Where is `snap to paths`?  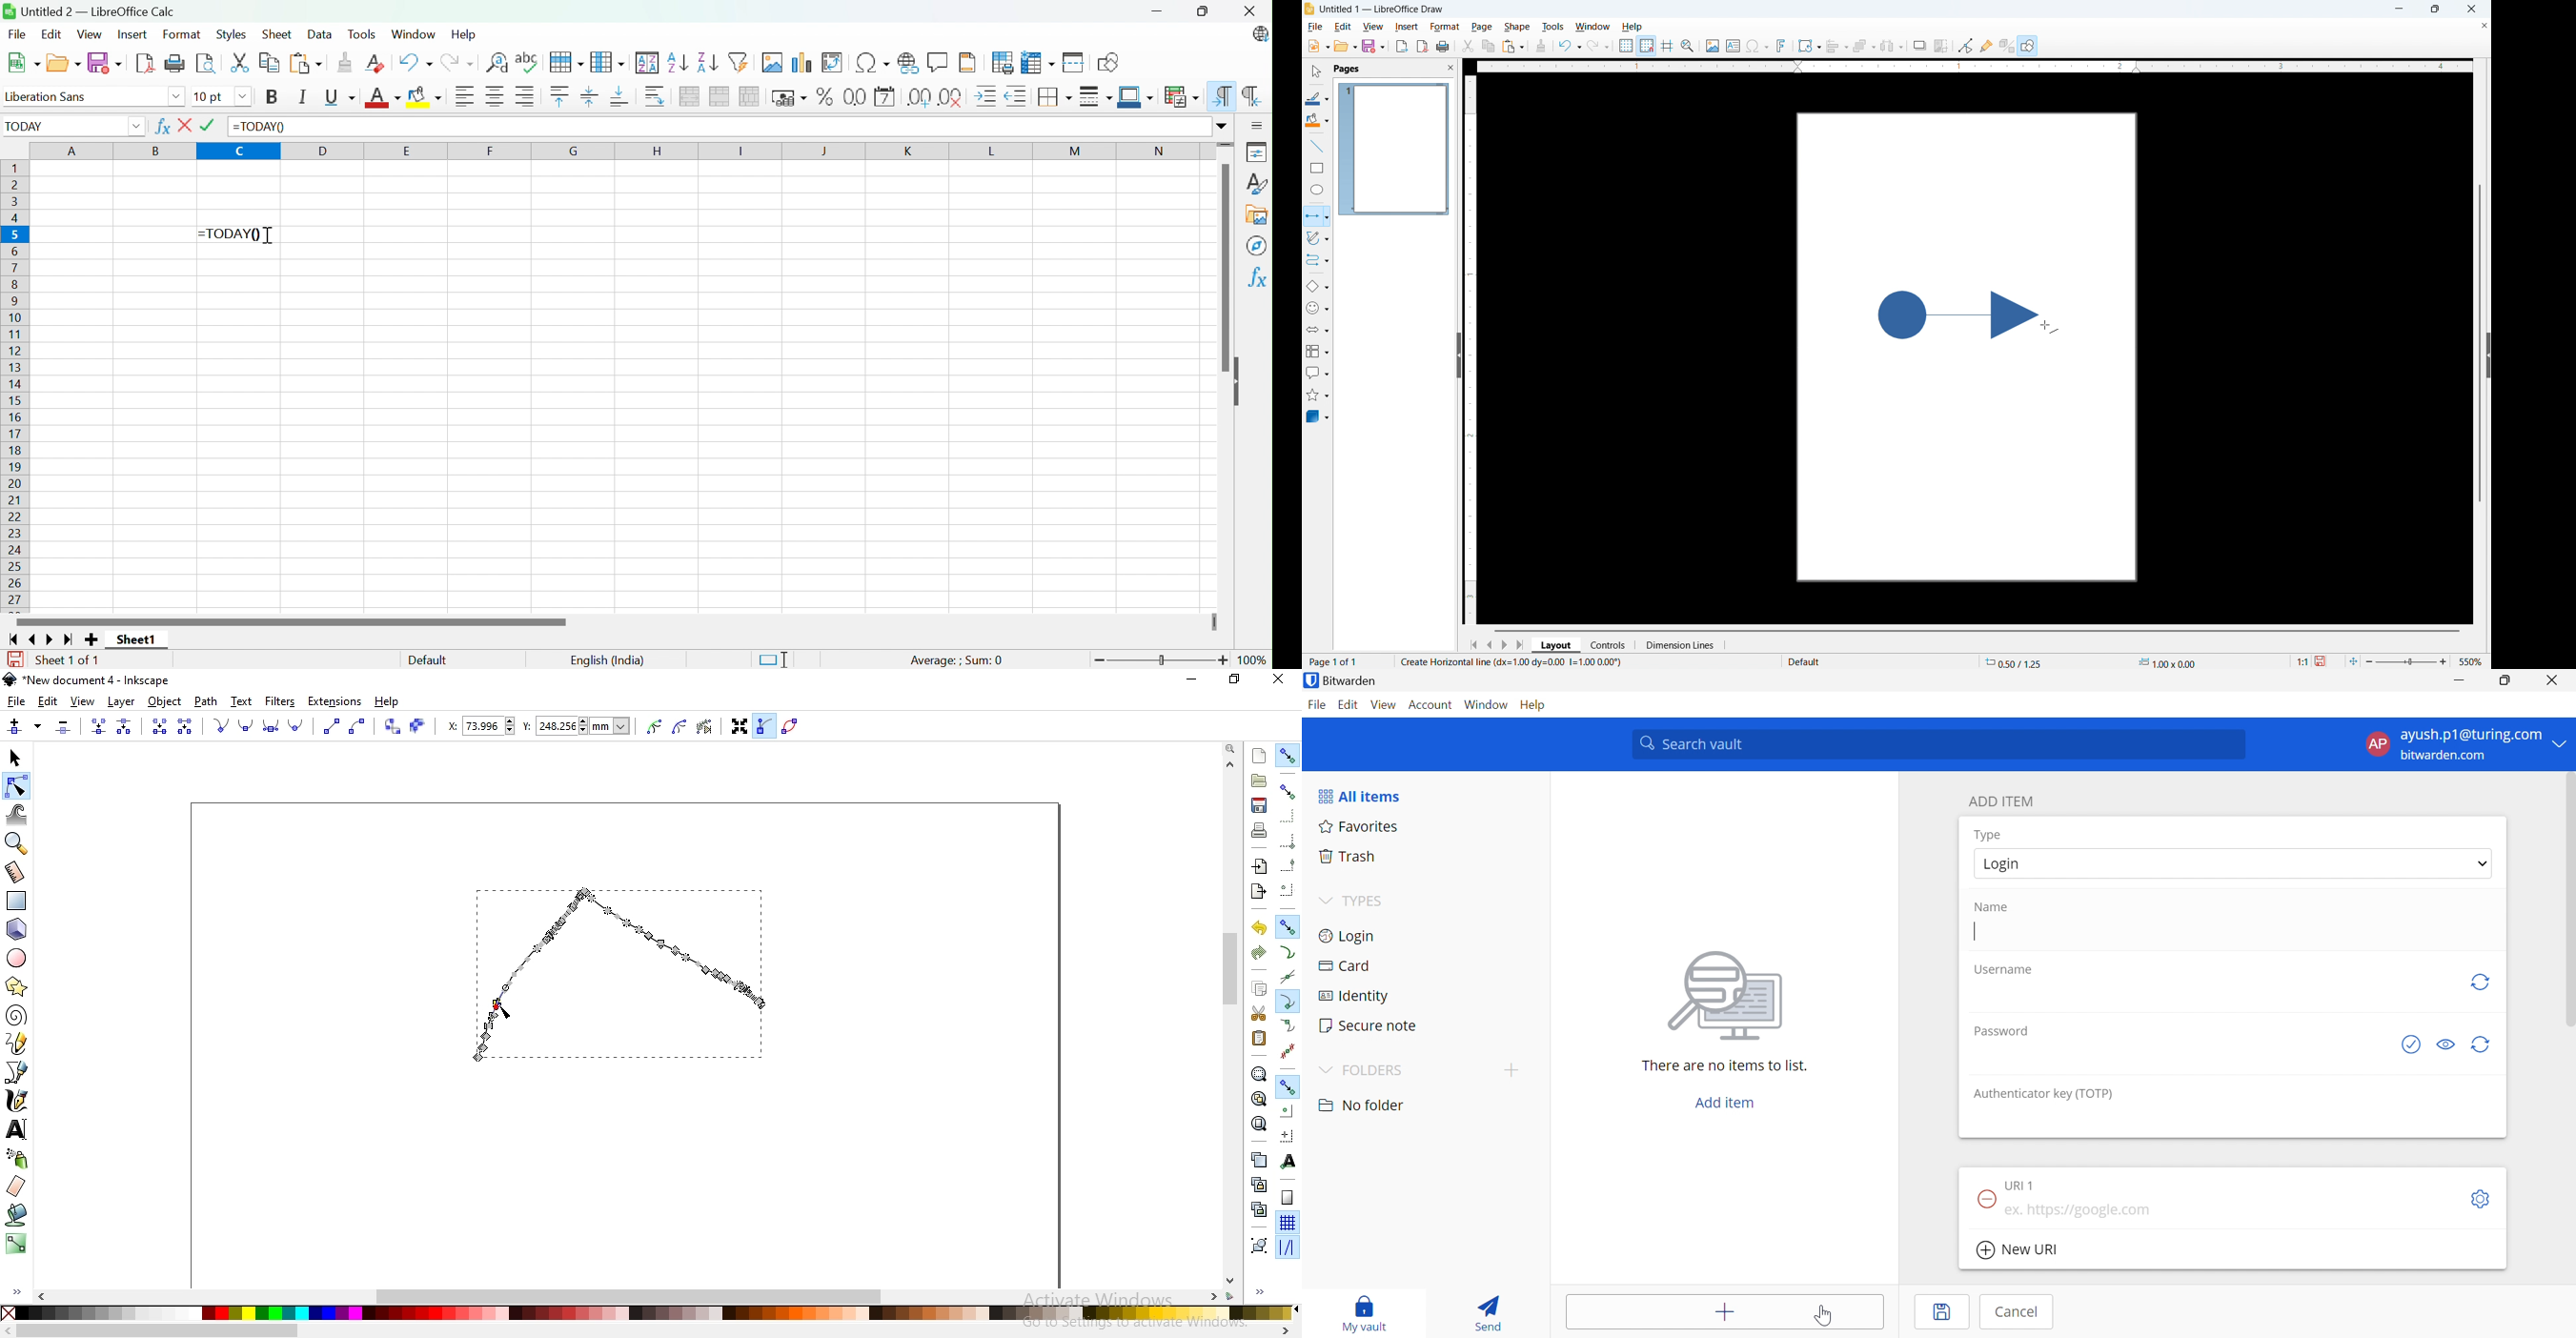 snap to paths is located at coordinates (1287, 952).